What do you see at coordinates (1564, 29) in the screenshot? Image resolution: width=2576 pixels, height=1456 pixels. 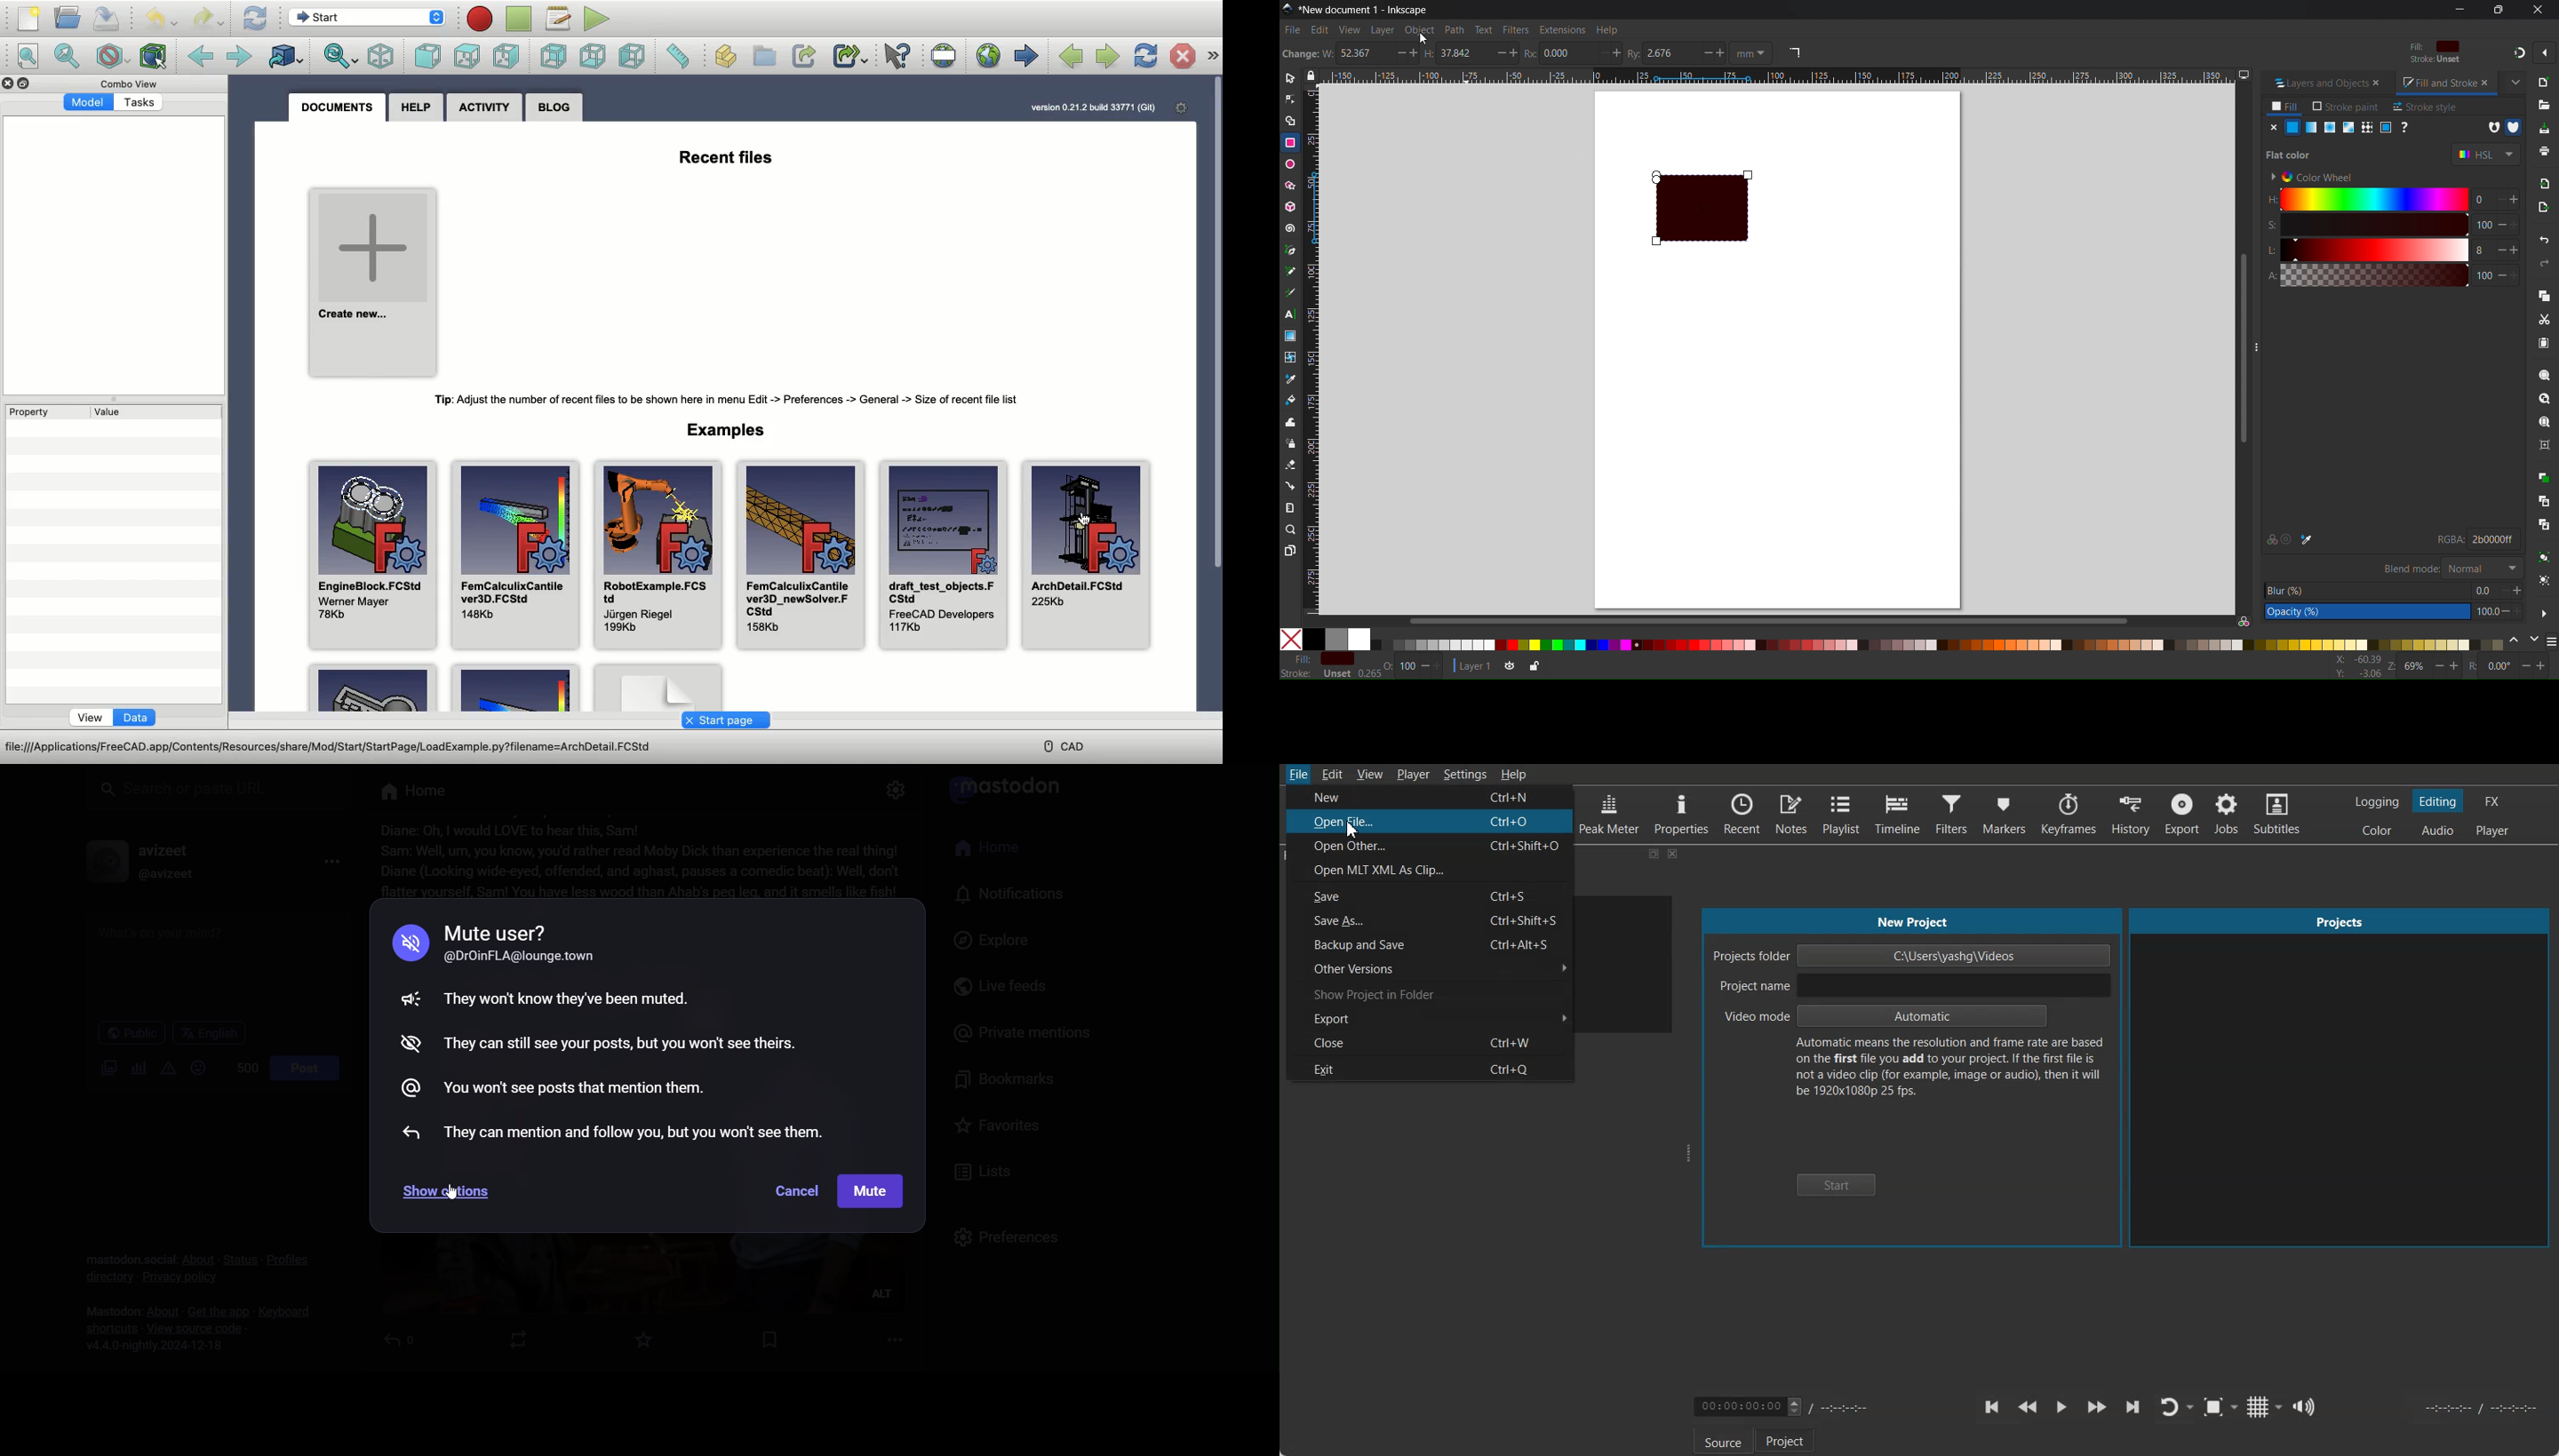 I see `Extensions` at bounding box center [1564, 29].